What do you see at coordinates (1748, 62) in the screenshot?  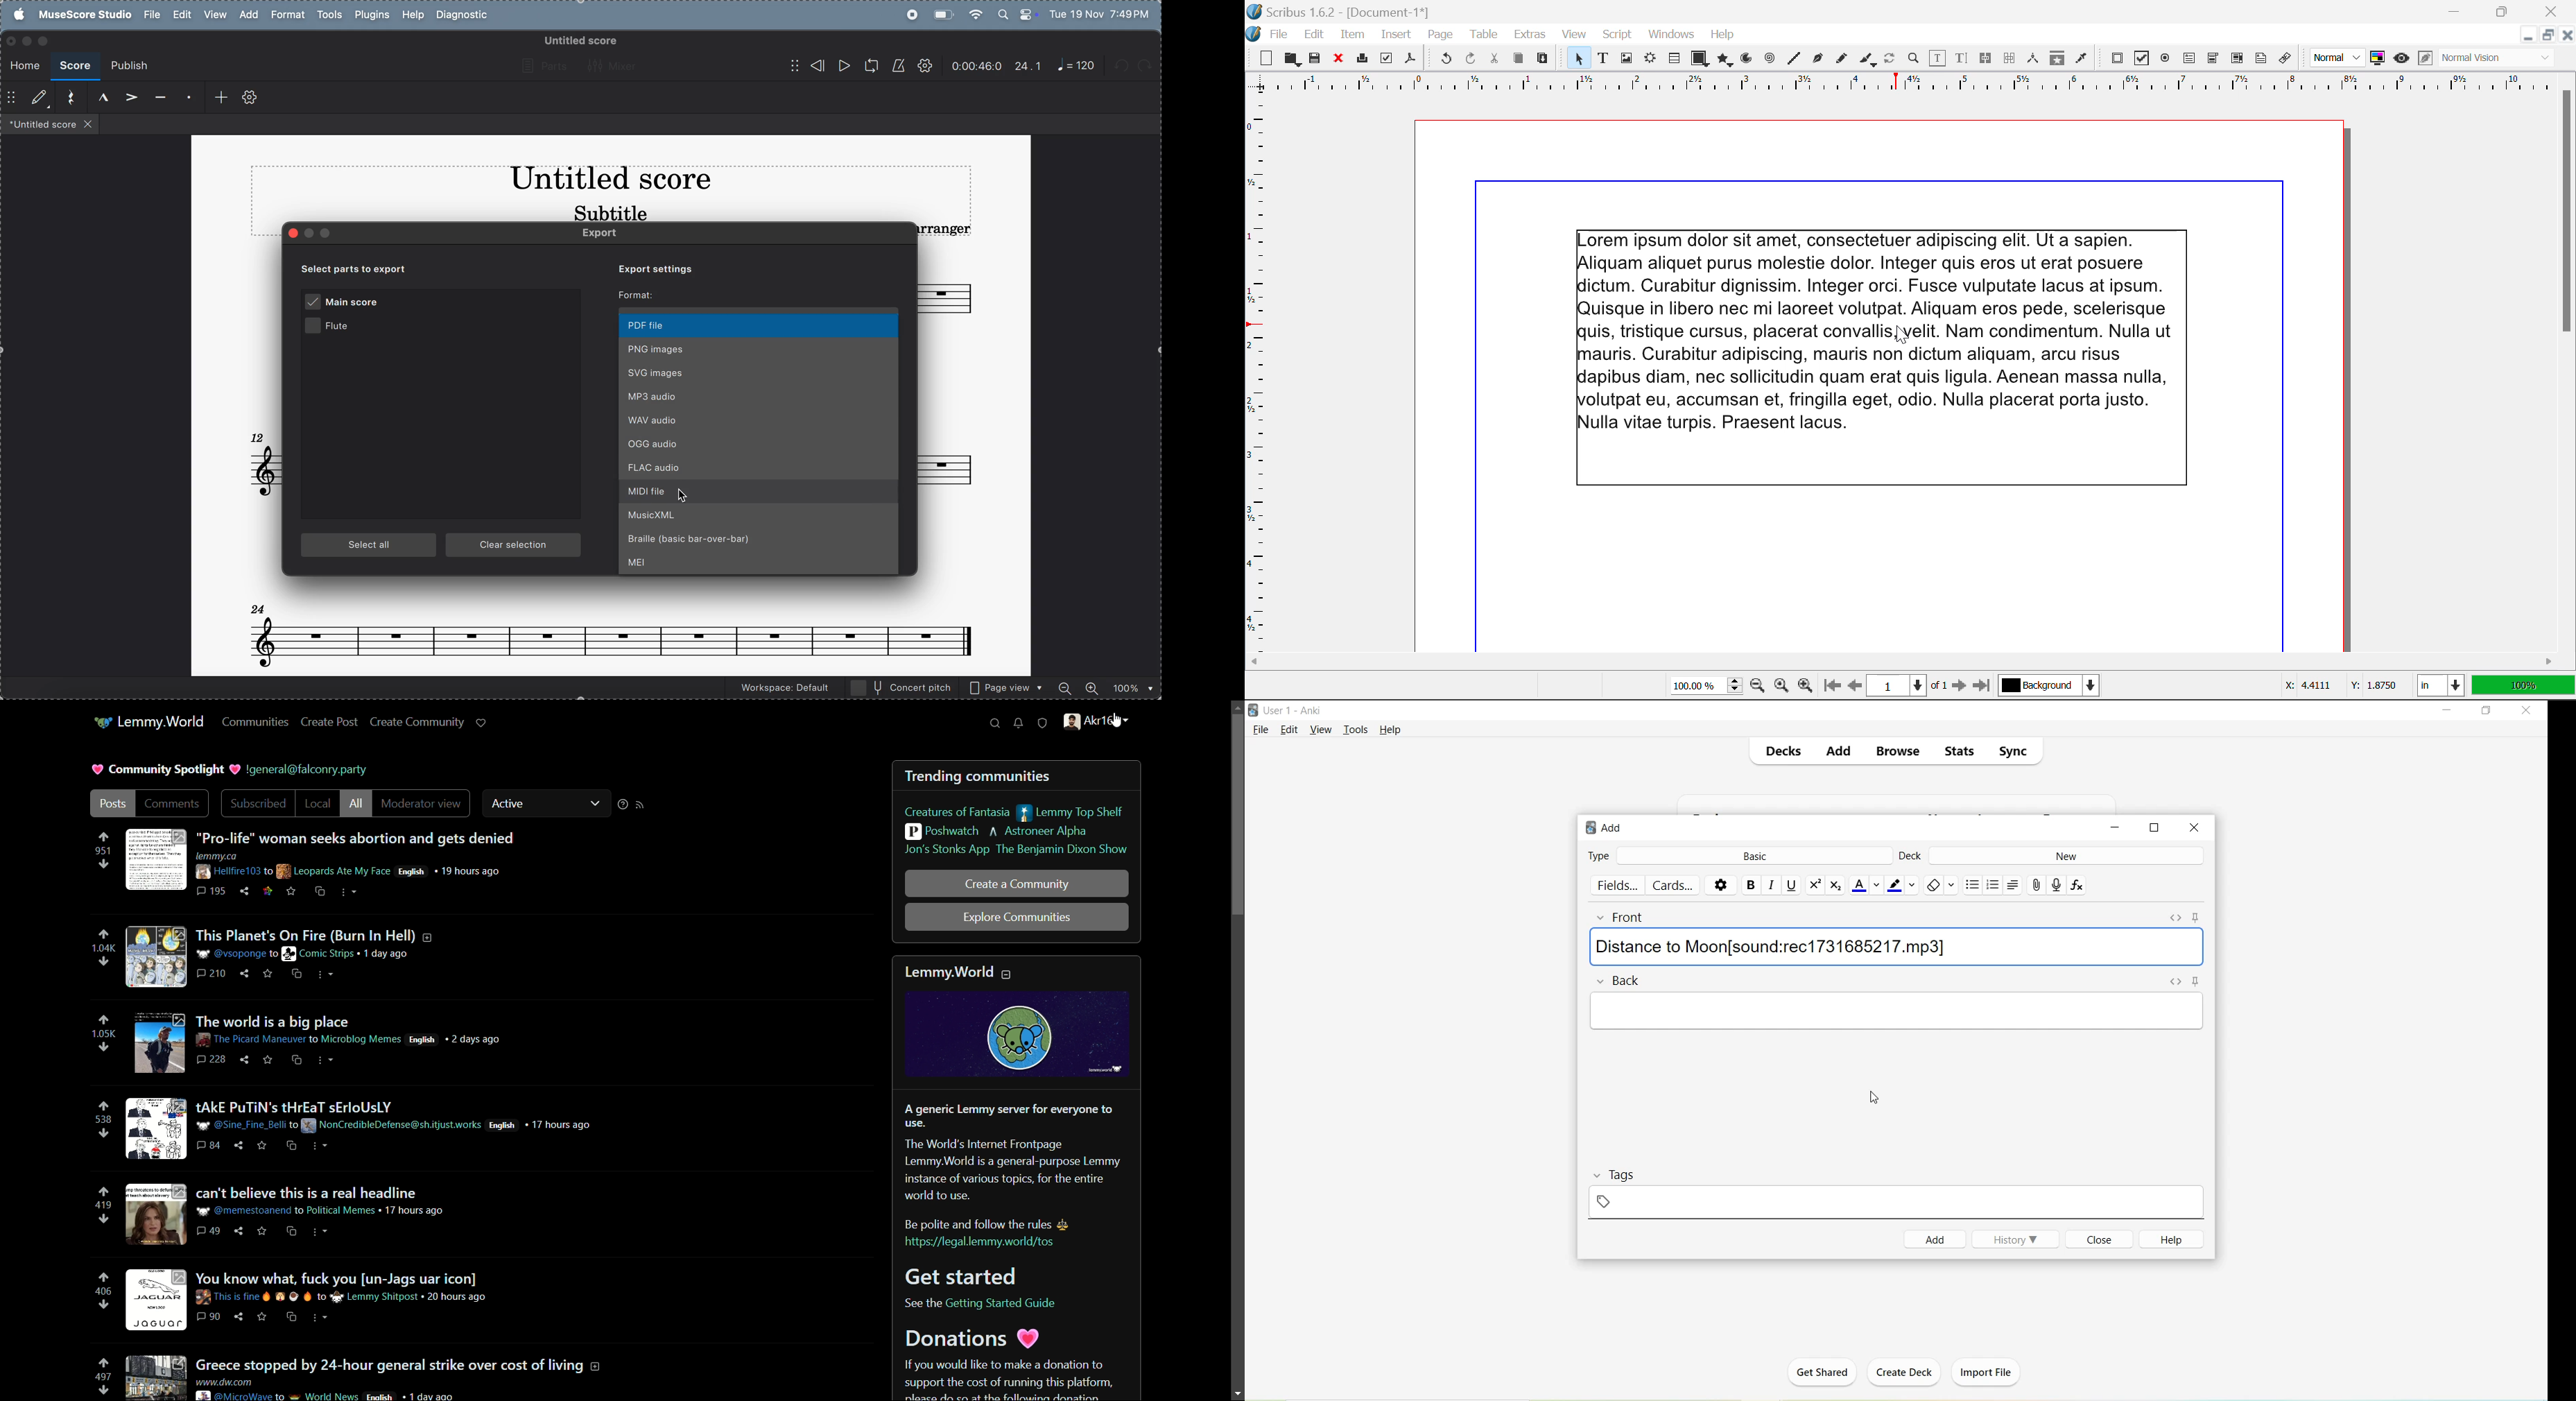 I see `Arcs` at bounding box center [1748, 62].